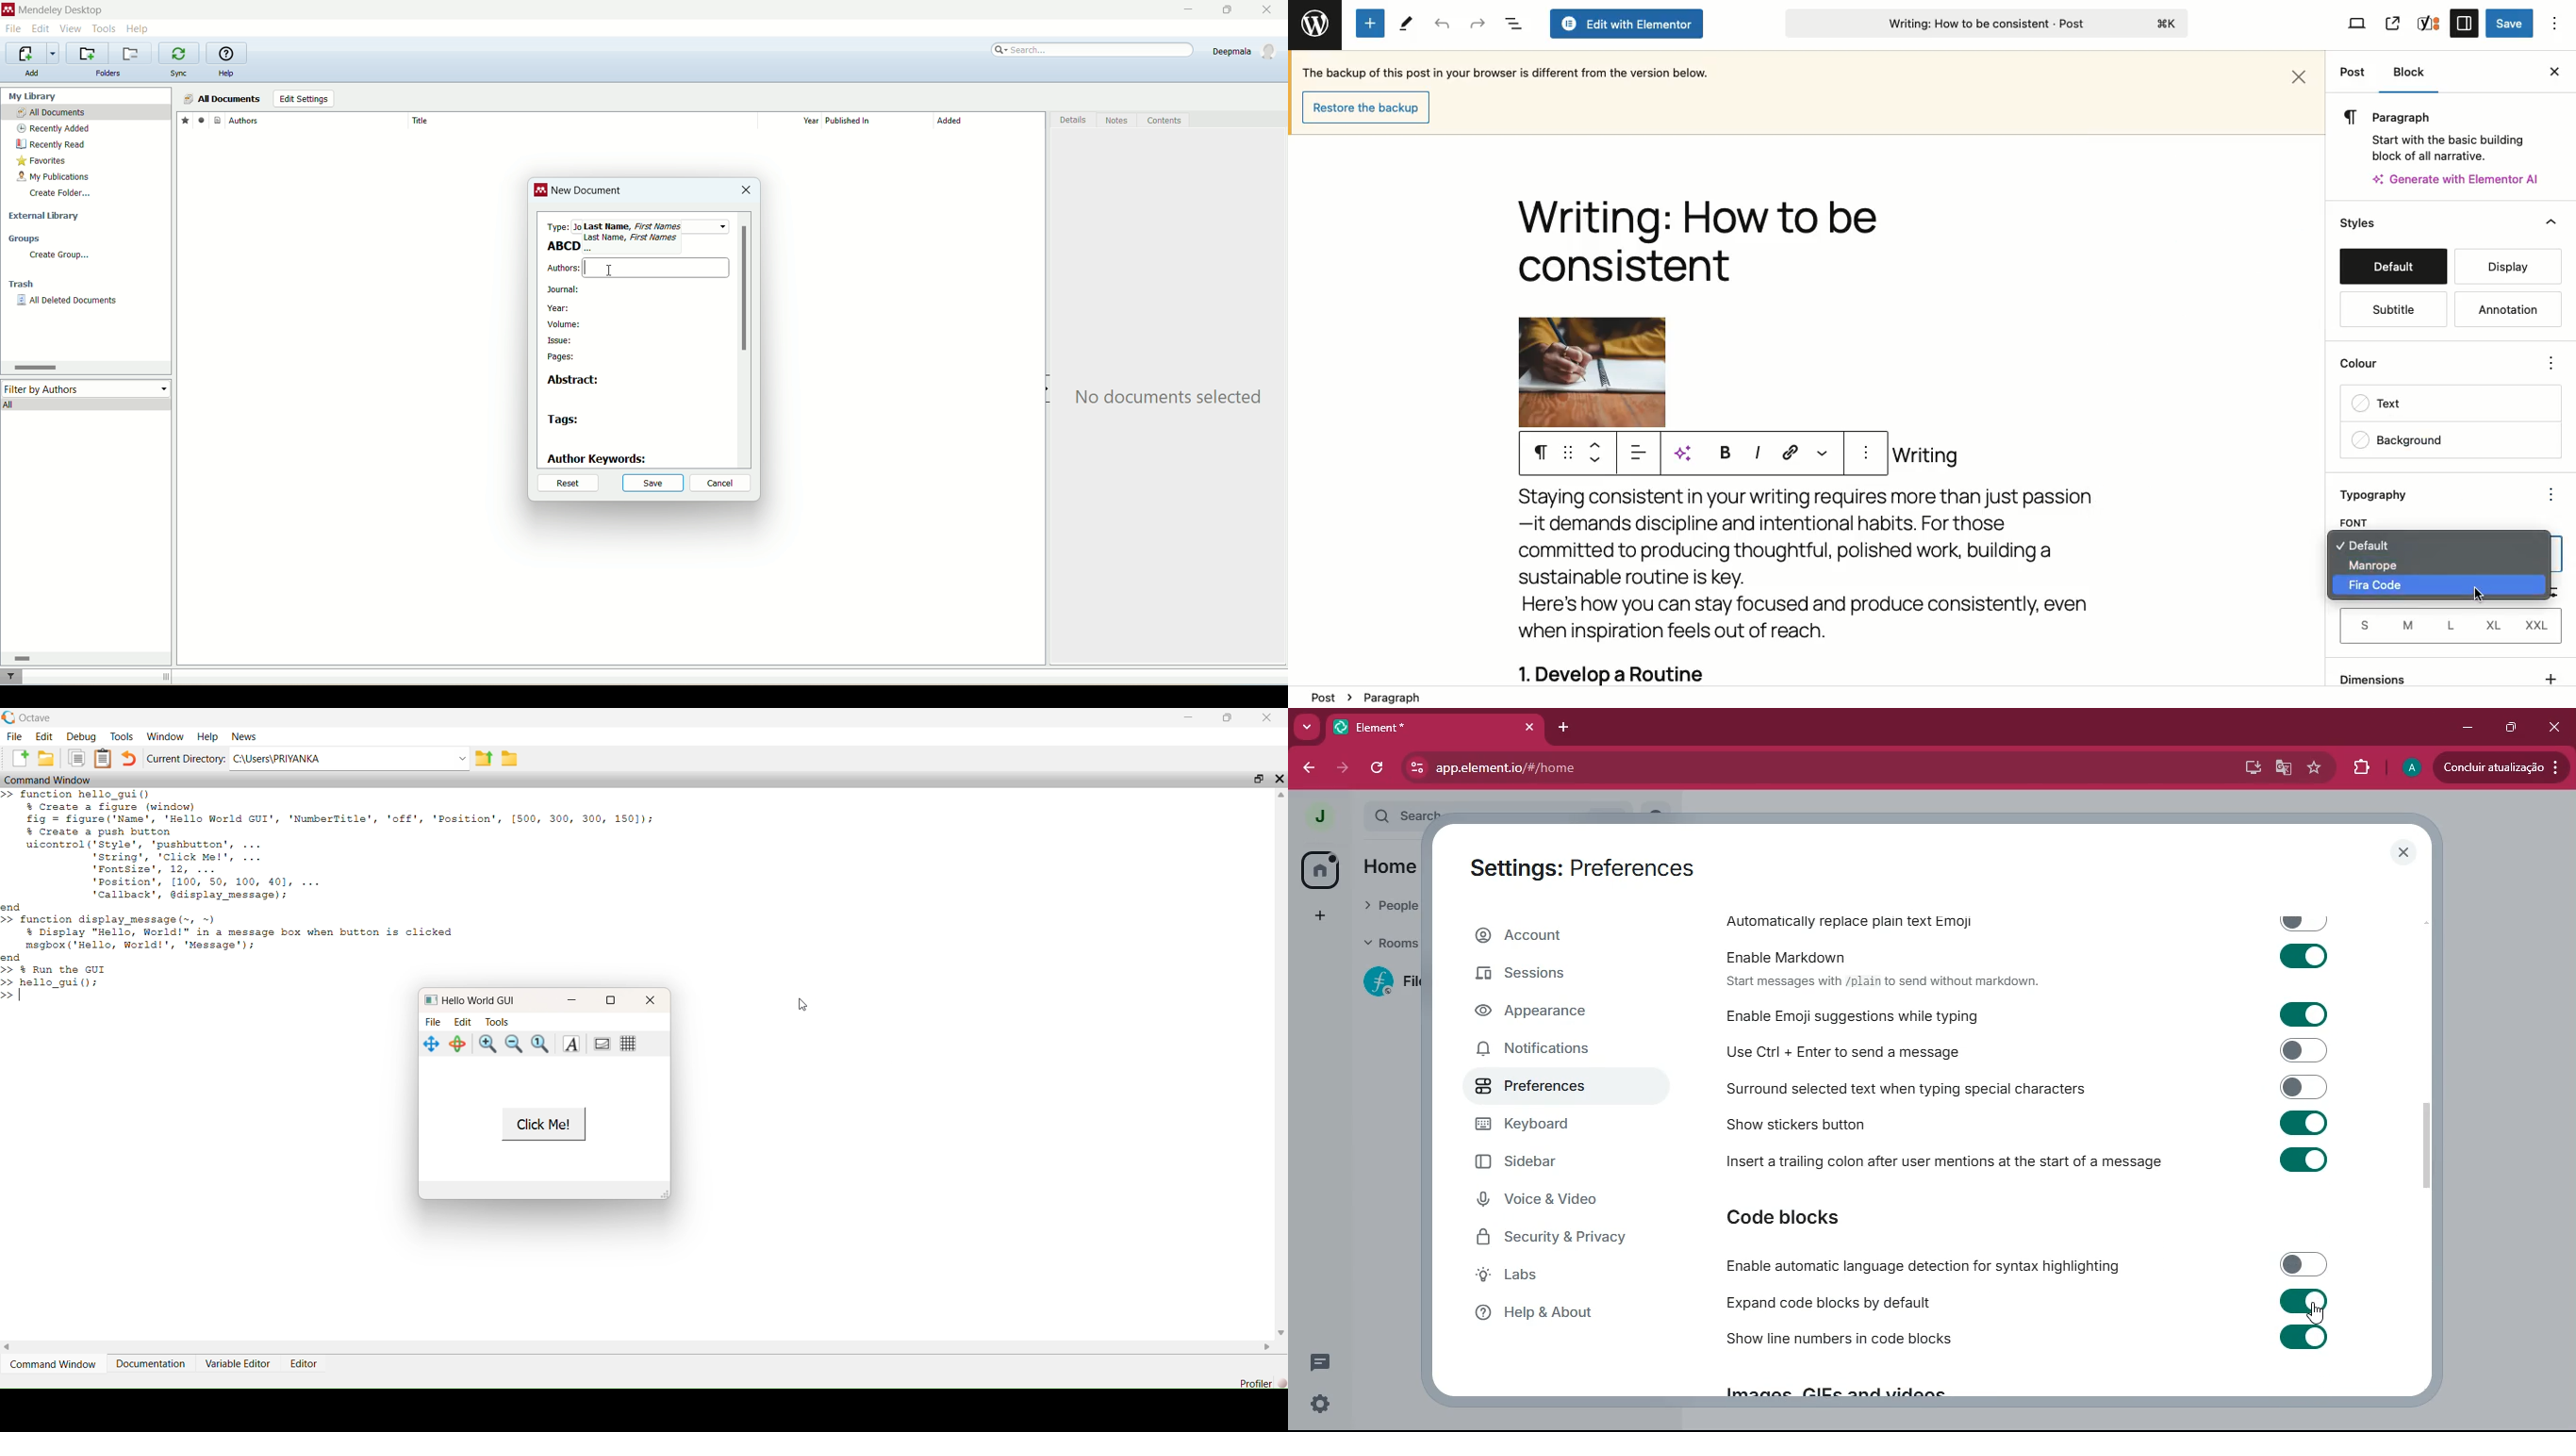  I want to click on minimise, so click(570, 999).